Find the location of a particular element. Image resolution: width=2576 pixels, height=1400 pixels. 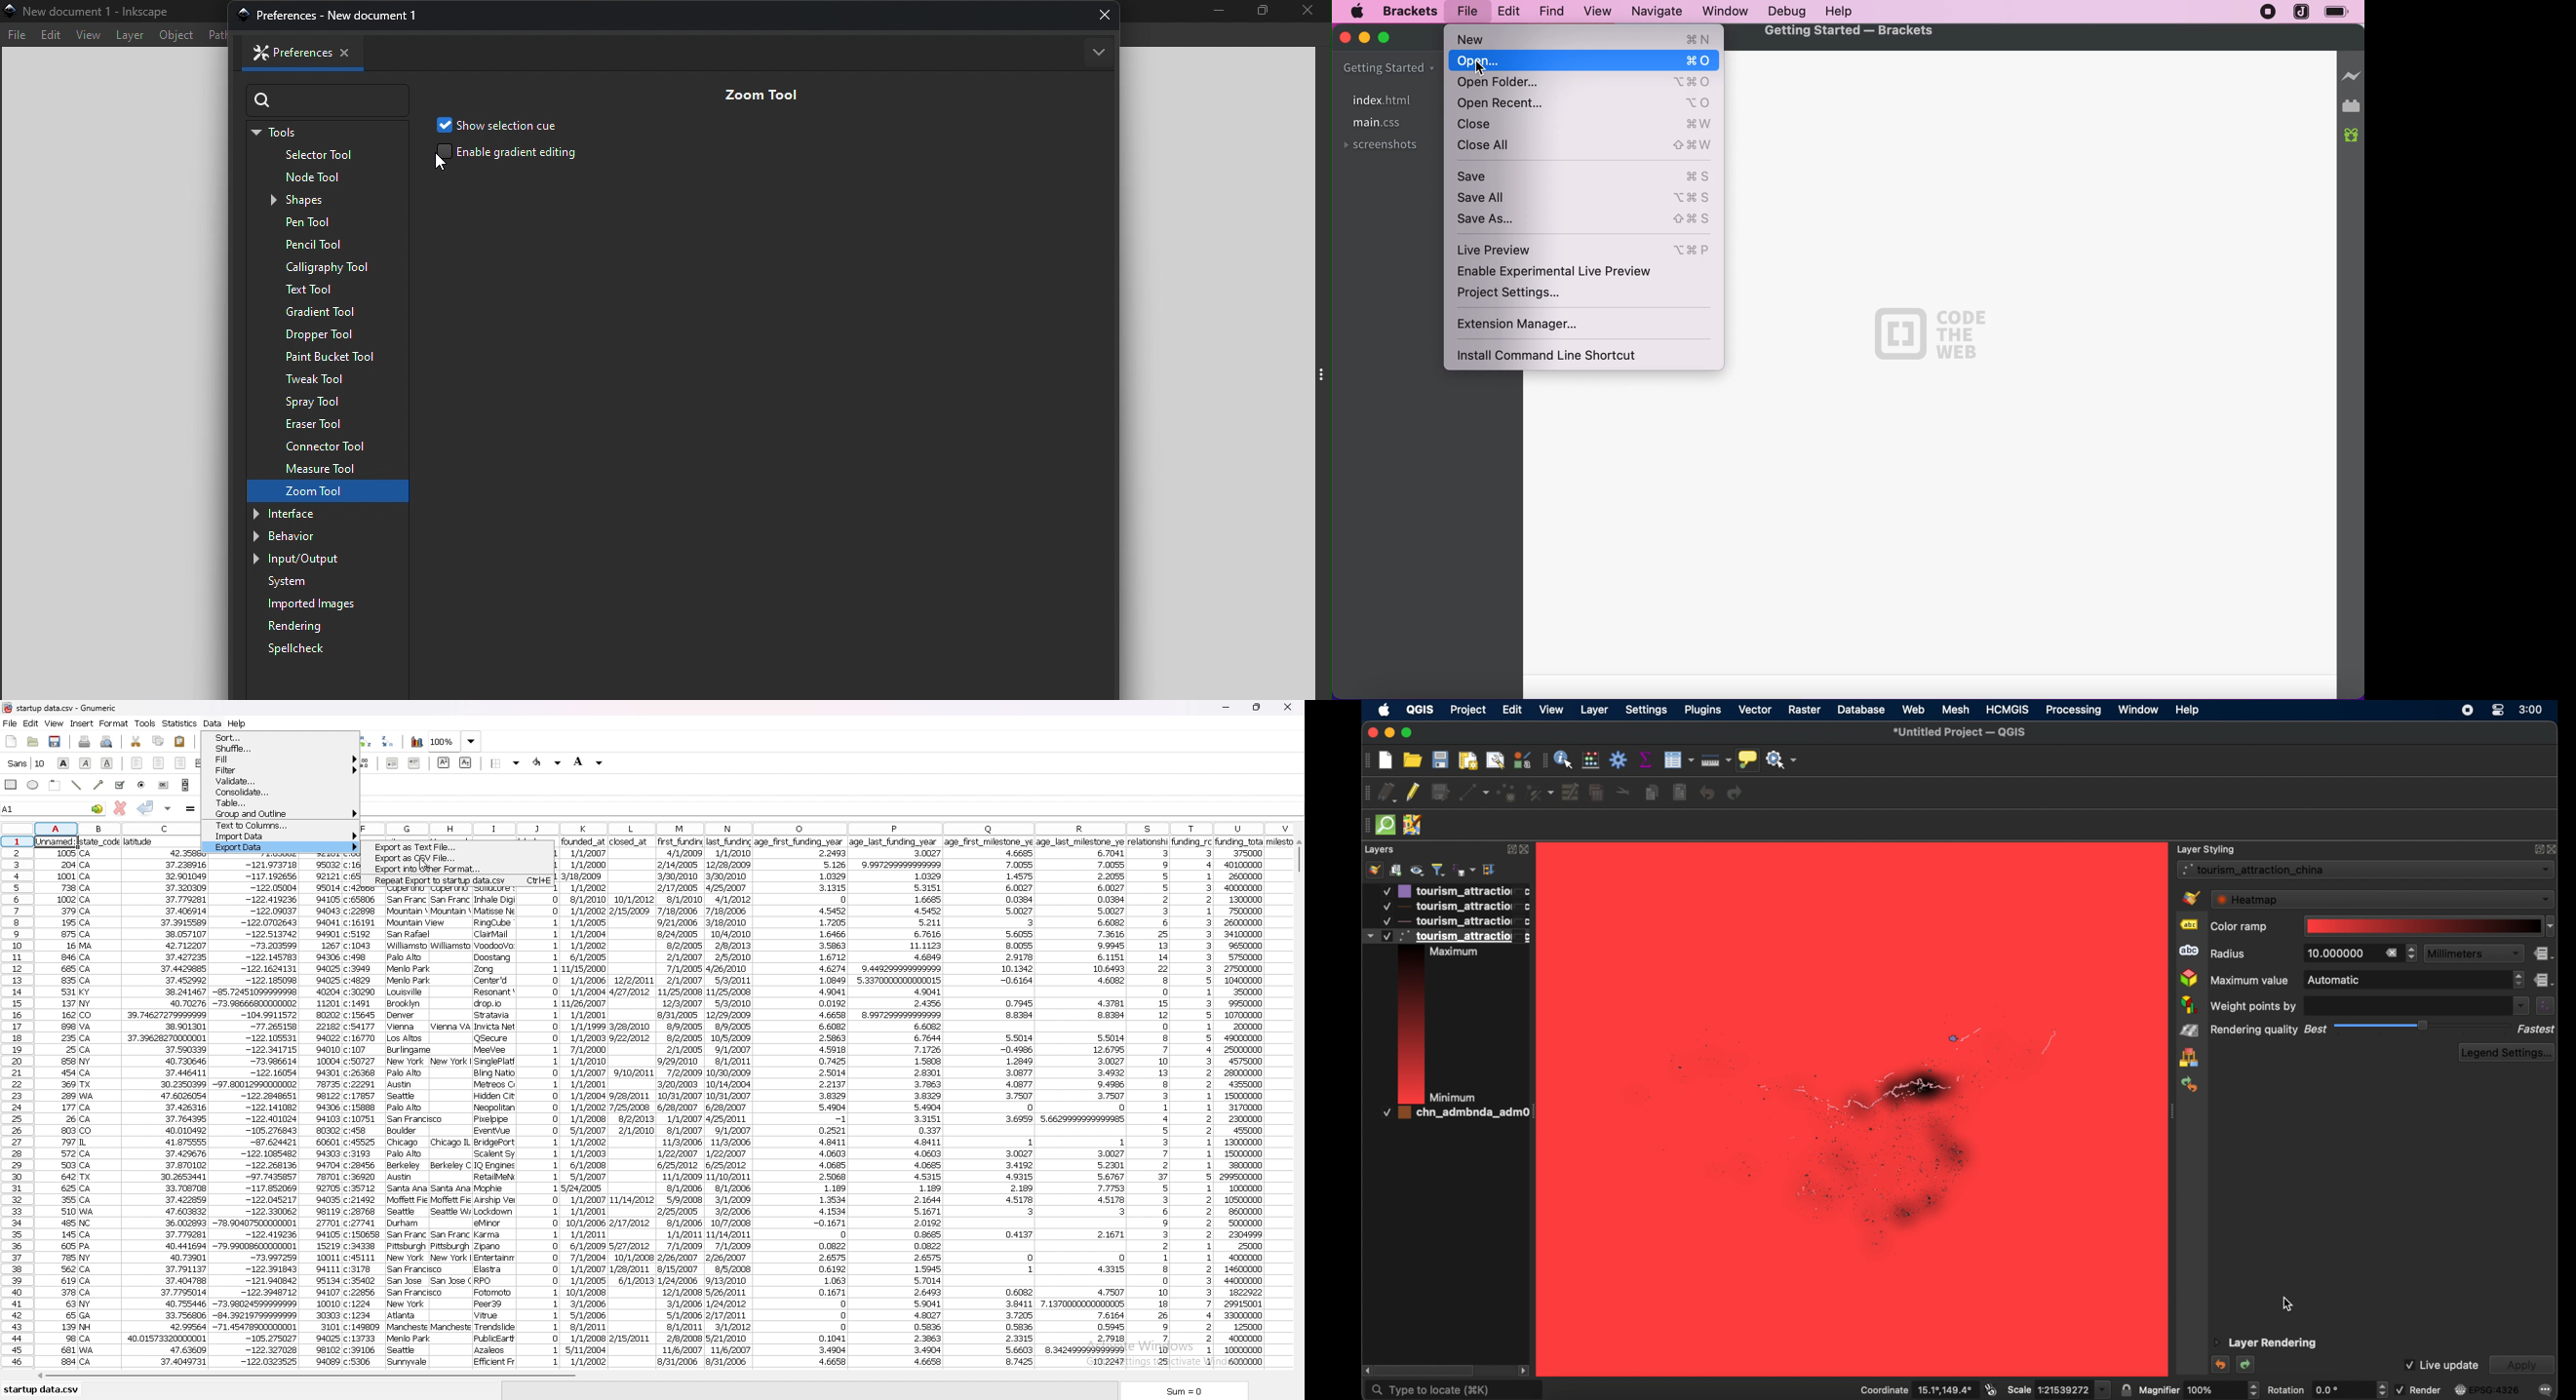

accept changes is located at coordinates (145, 807).